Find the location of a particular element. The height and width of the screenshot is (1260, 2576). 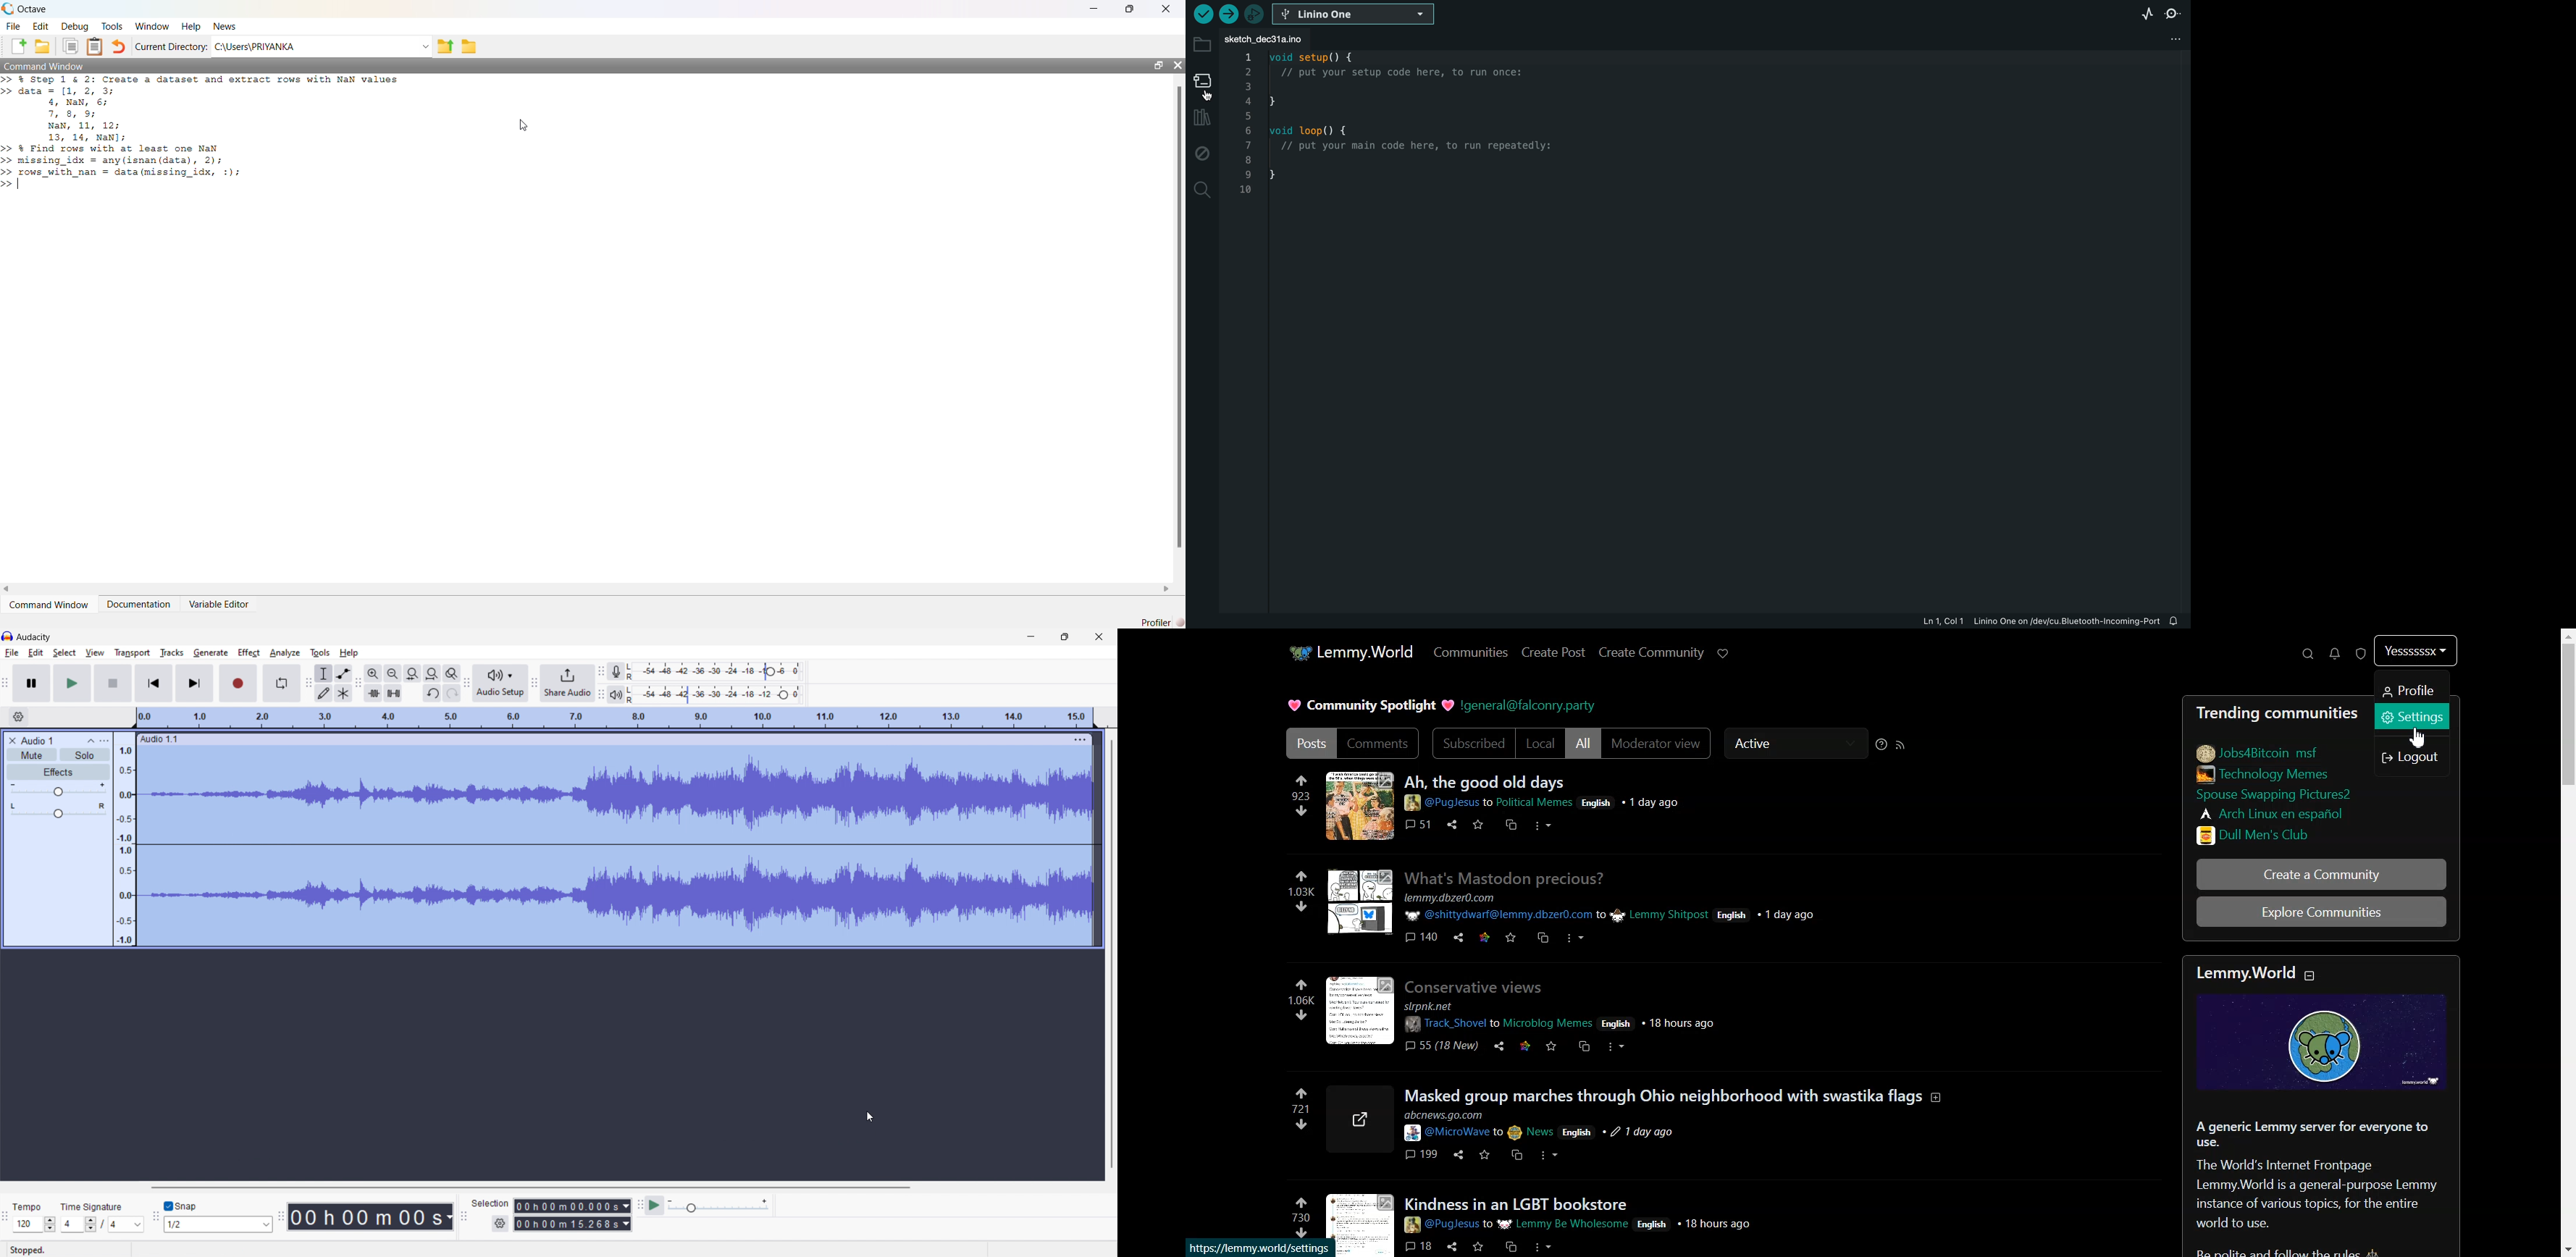

share audio is located at coordinates (568, 683).